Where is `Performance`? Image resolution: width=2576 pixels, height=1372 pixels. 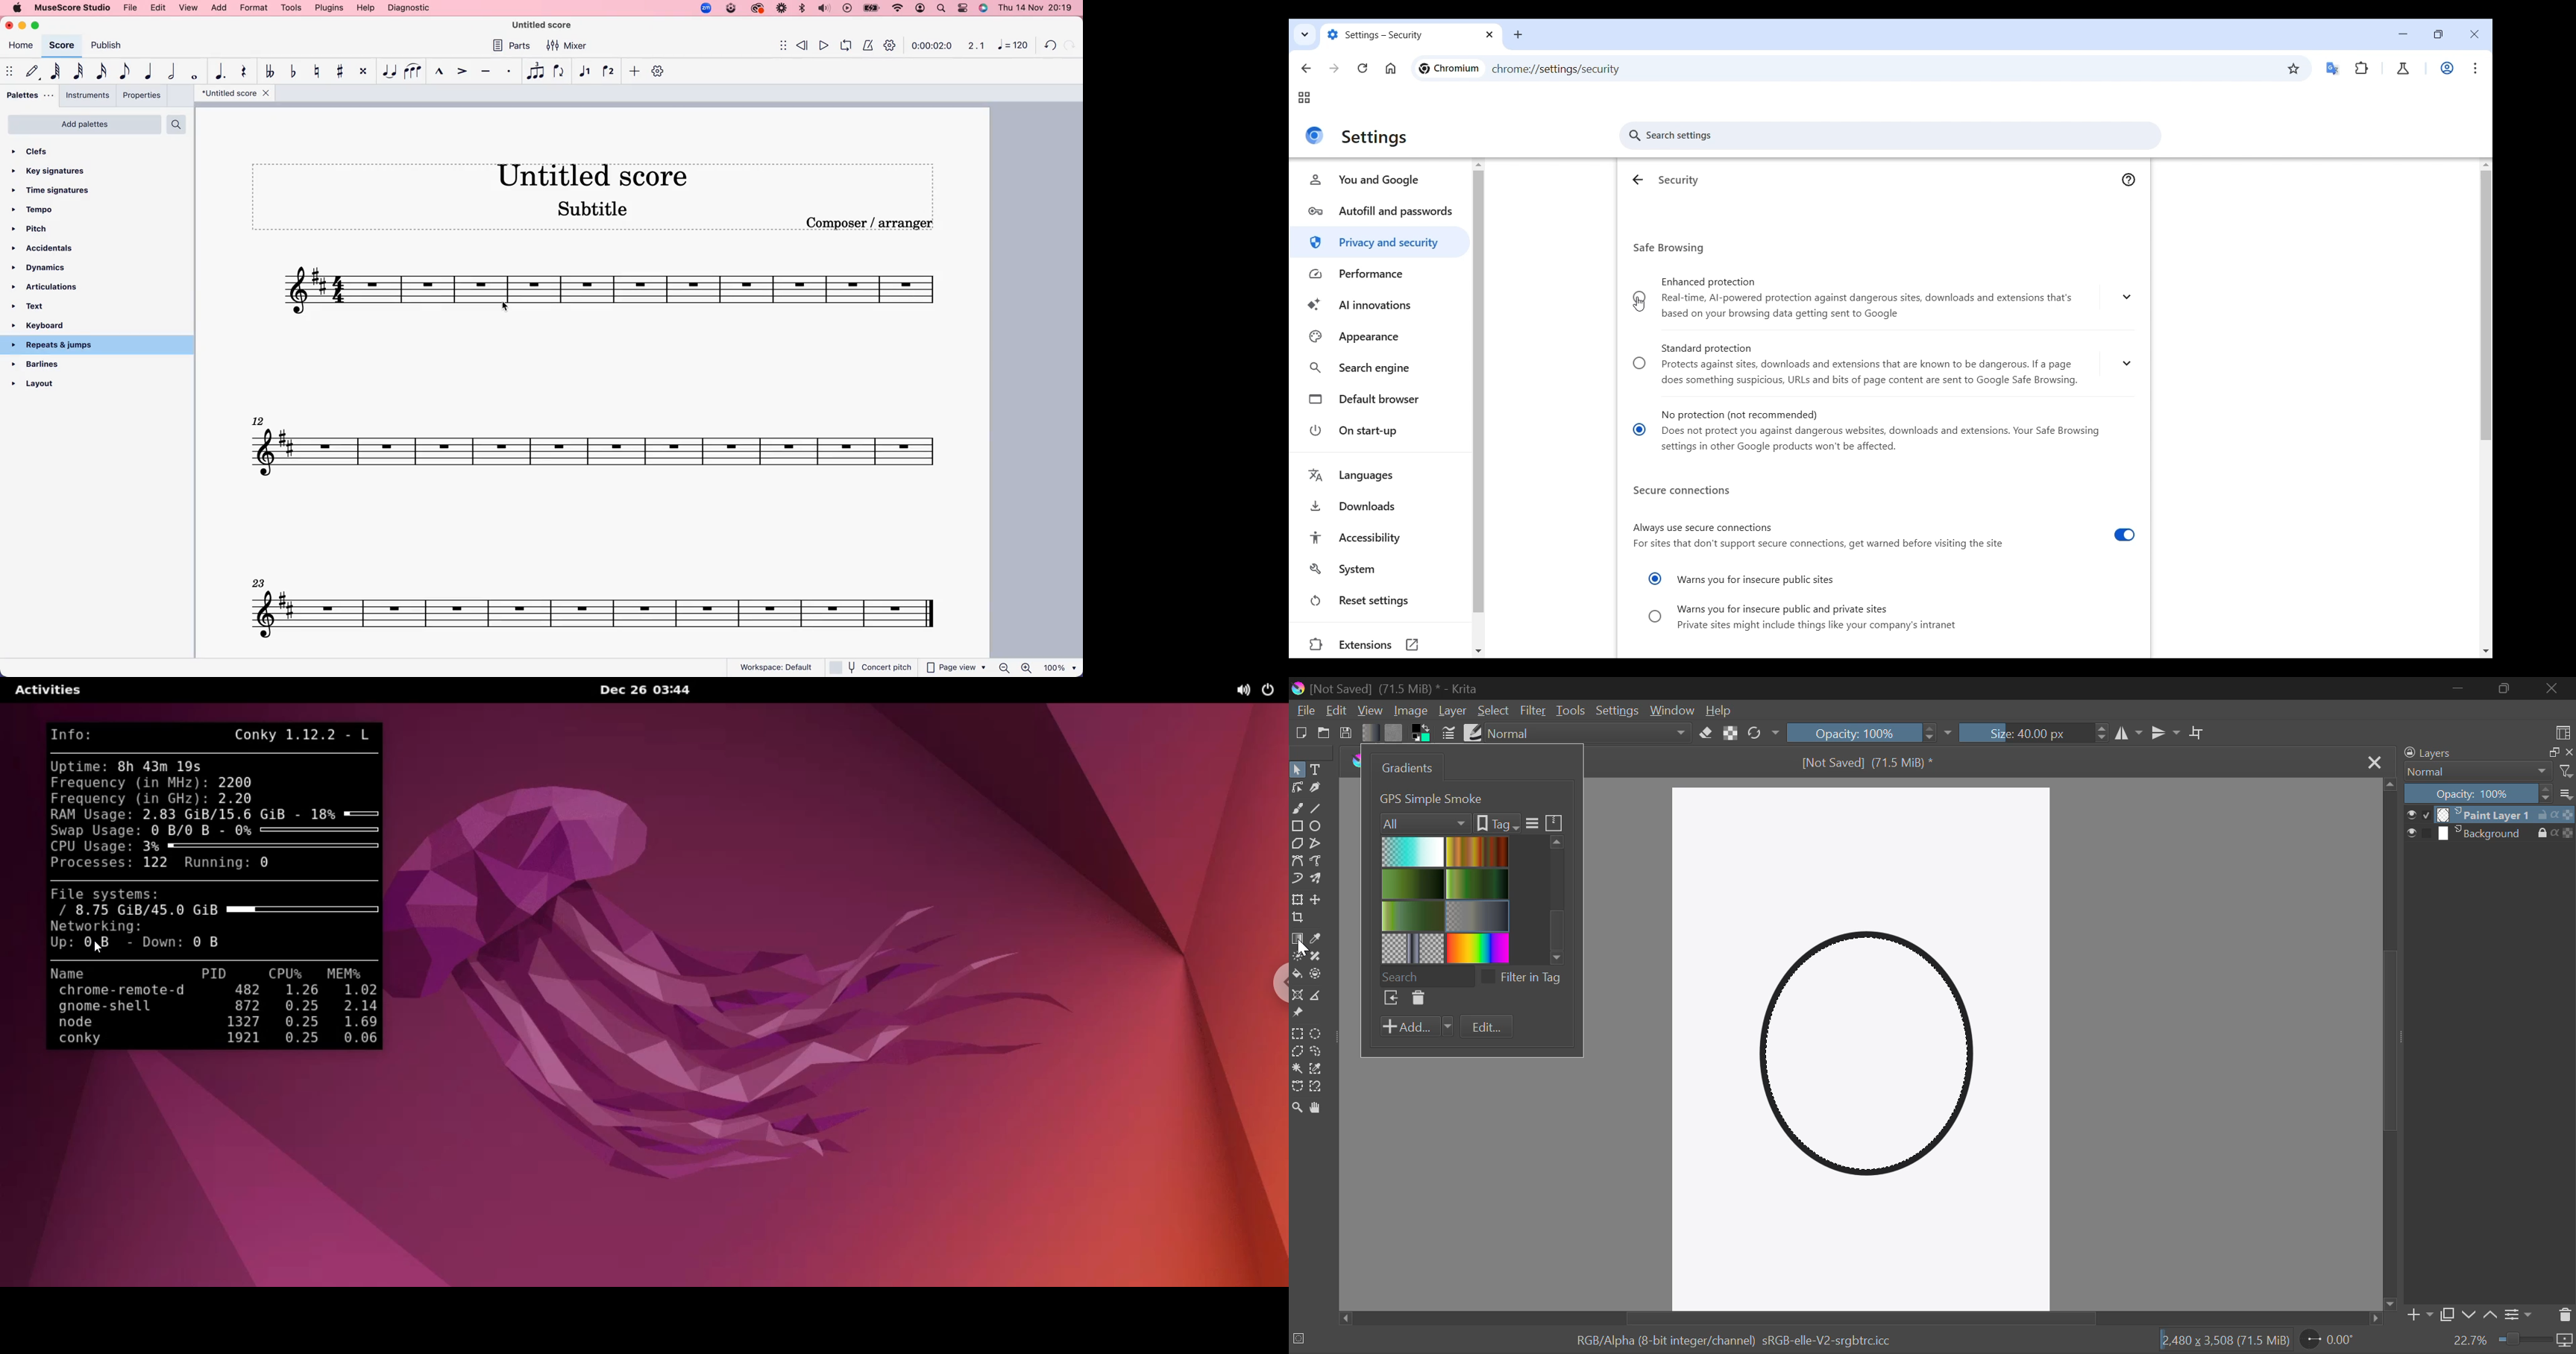 Performance is located at coordinates (1381, 274).